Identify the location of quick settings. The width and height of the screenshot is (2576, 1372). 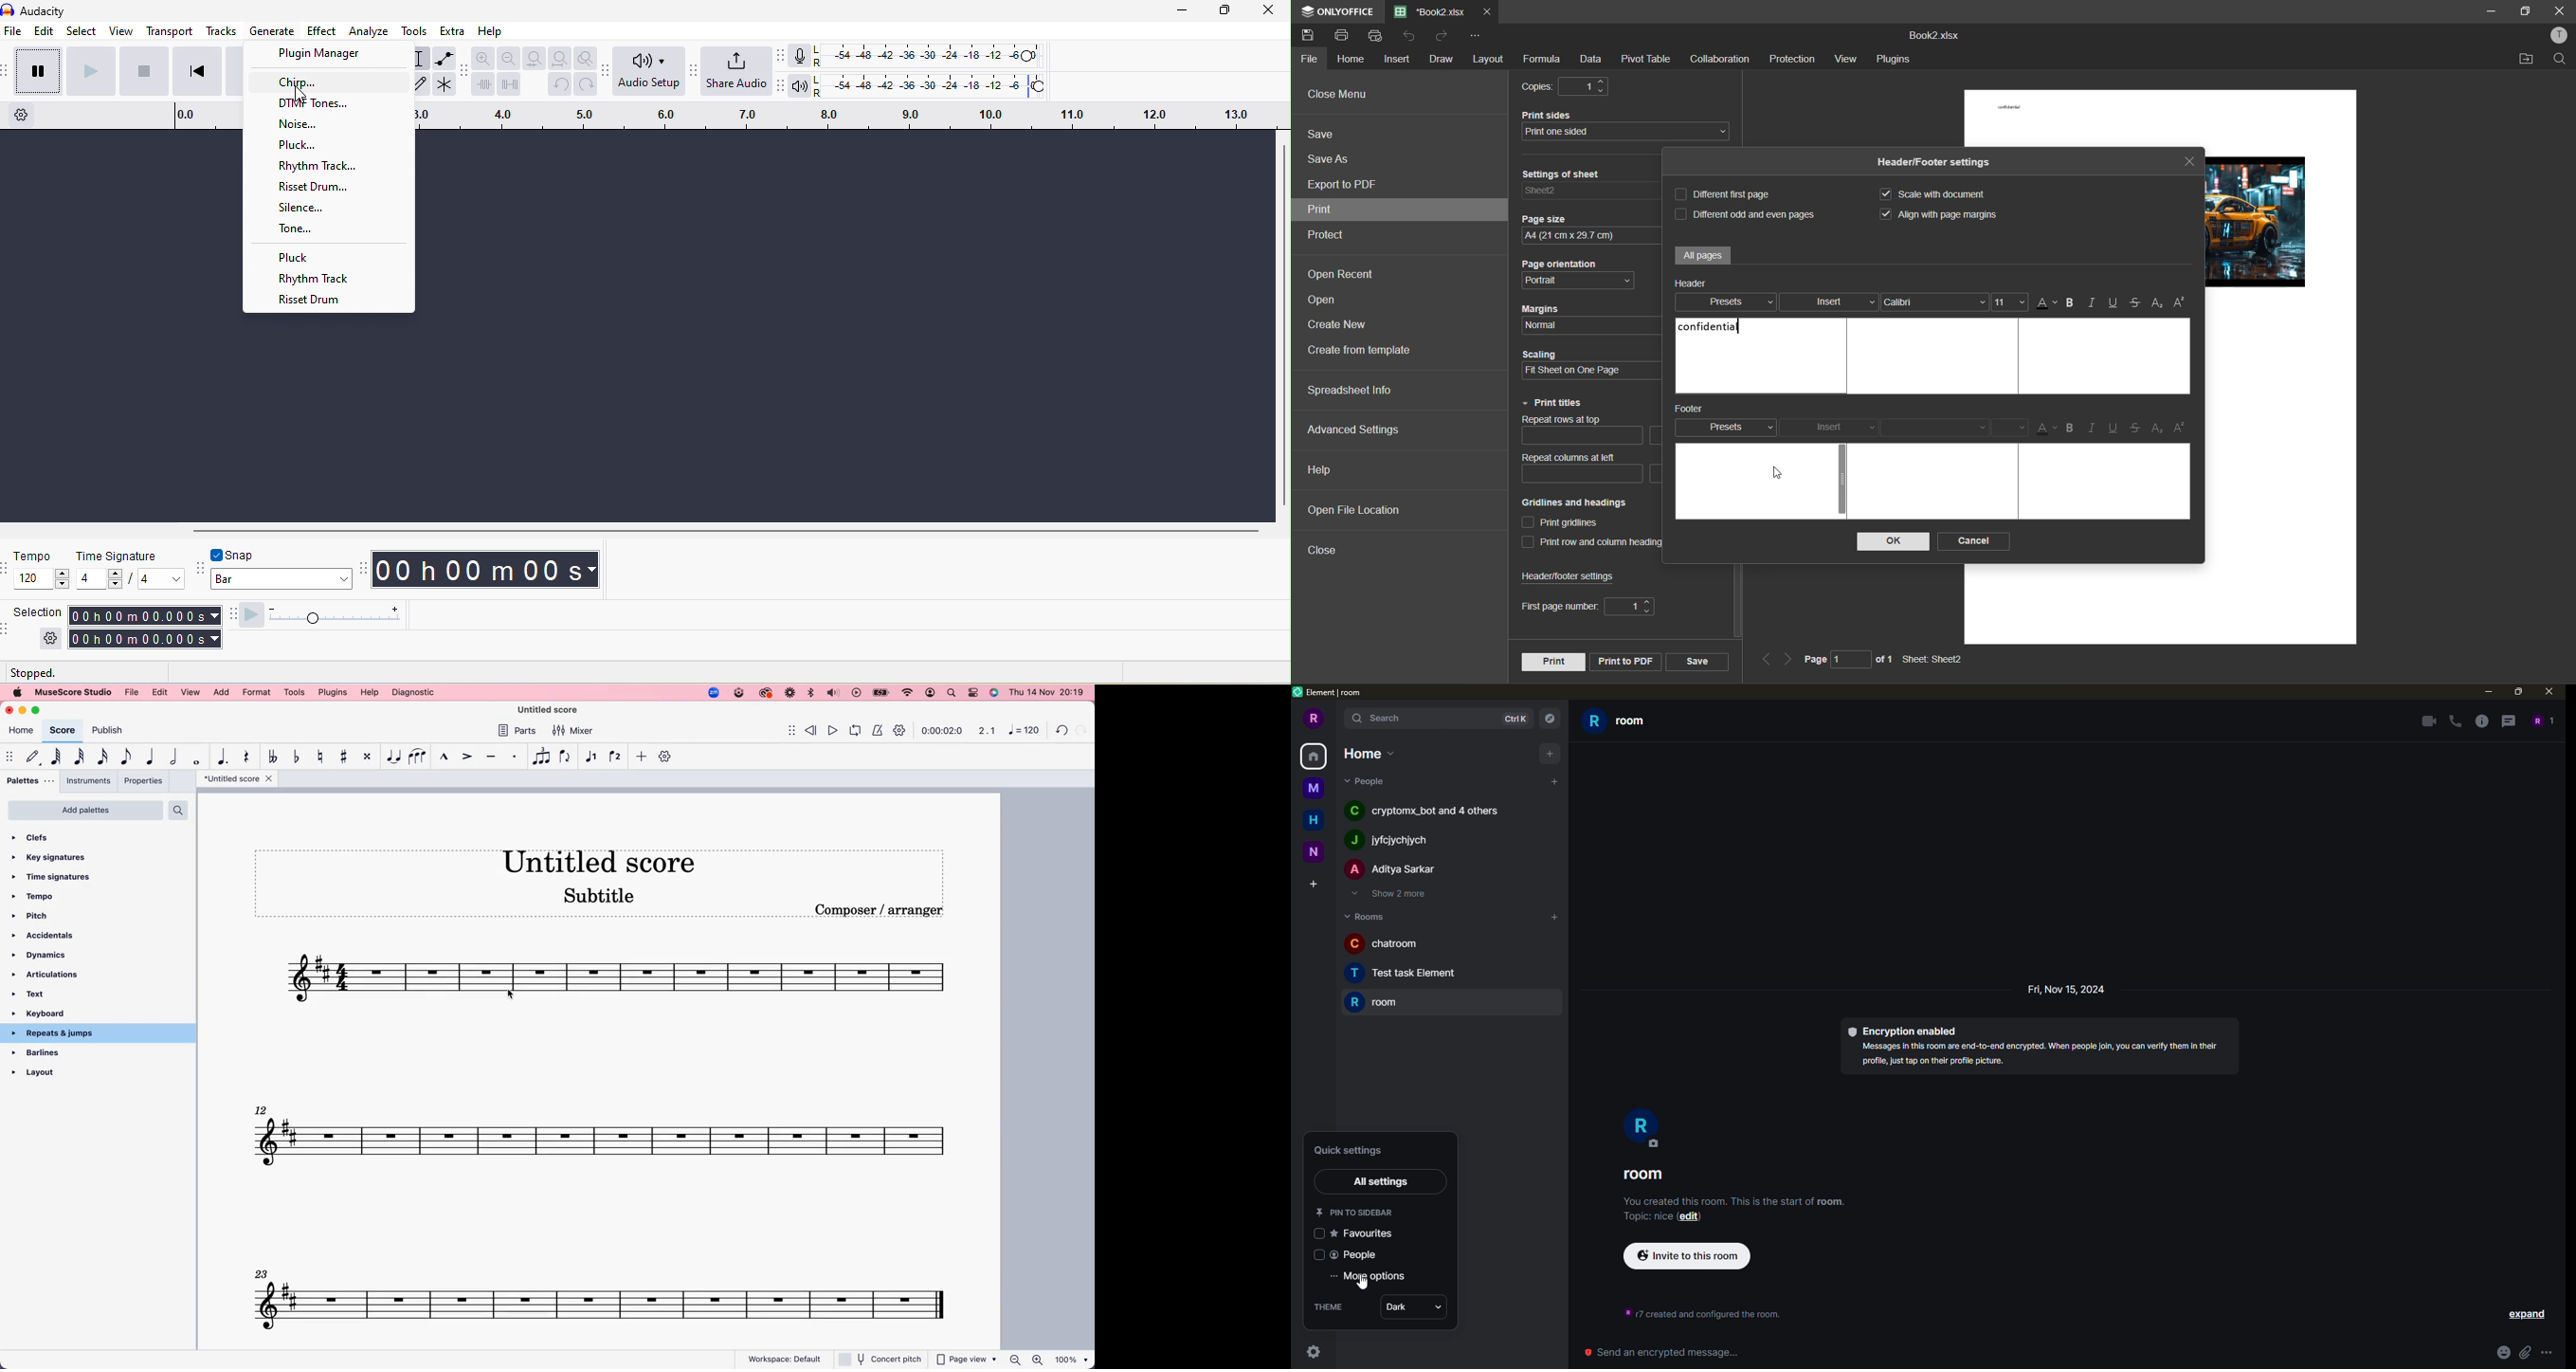
(1353, 1150).